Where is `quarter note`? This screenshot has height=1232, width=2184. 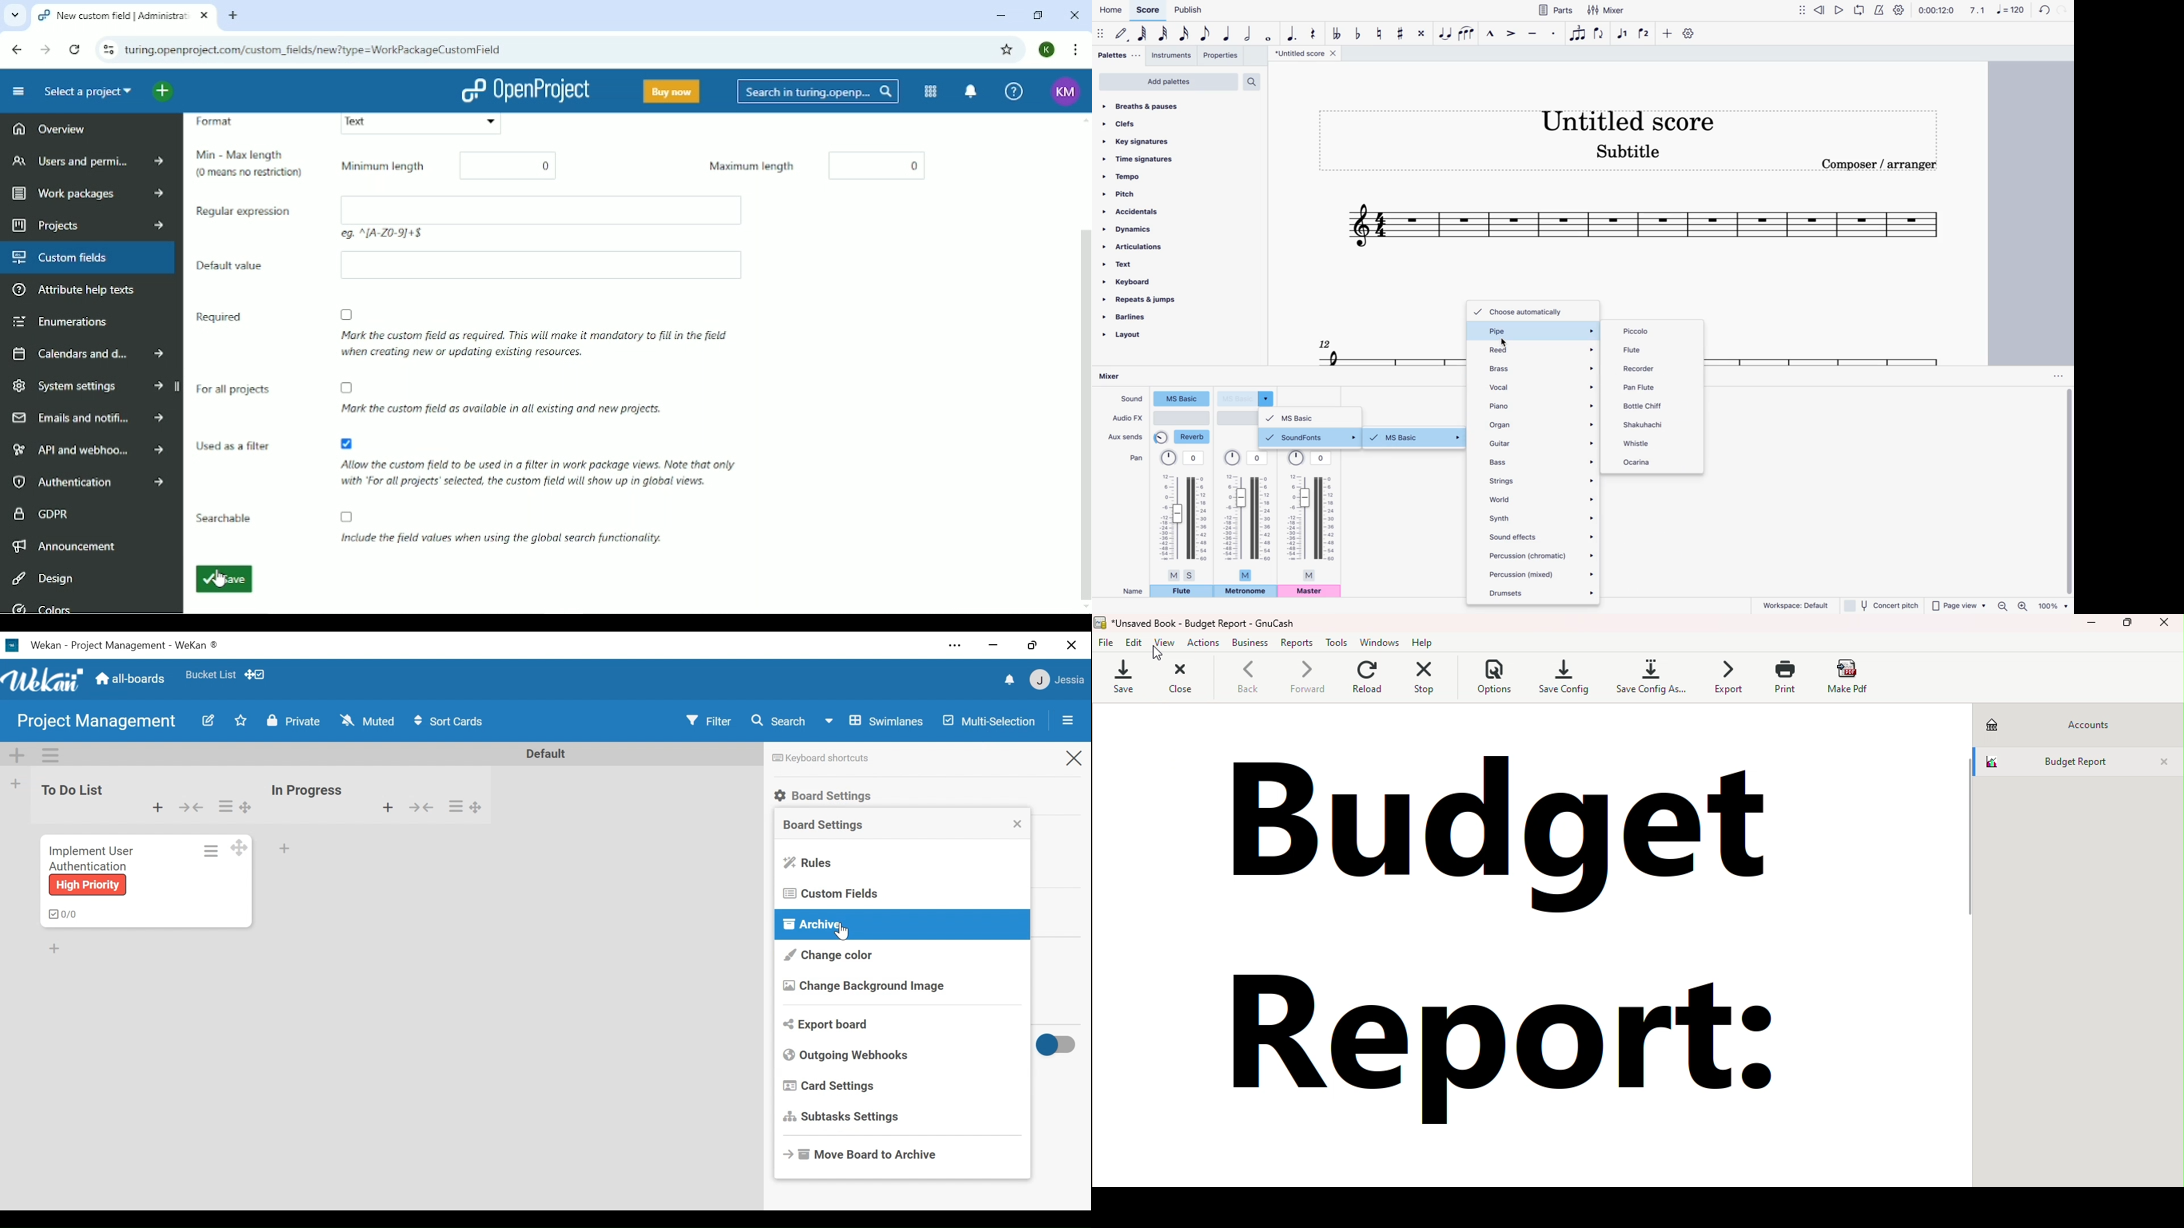
quarter note is located at coordinates (1227, 34).